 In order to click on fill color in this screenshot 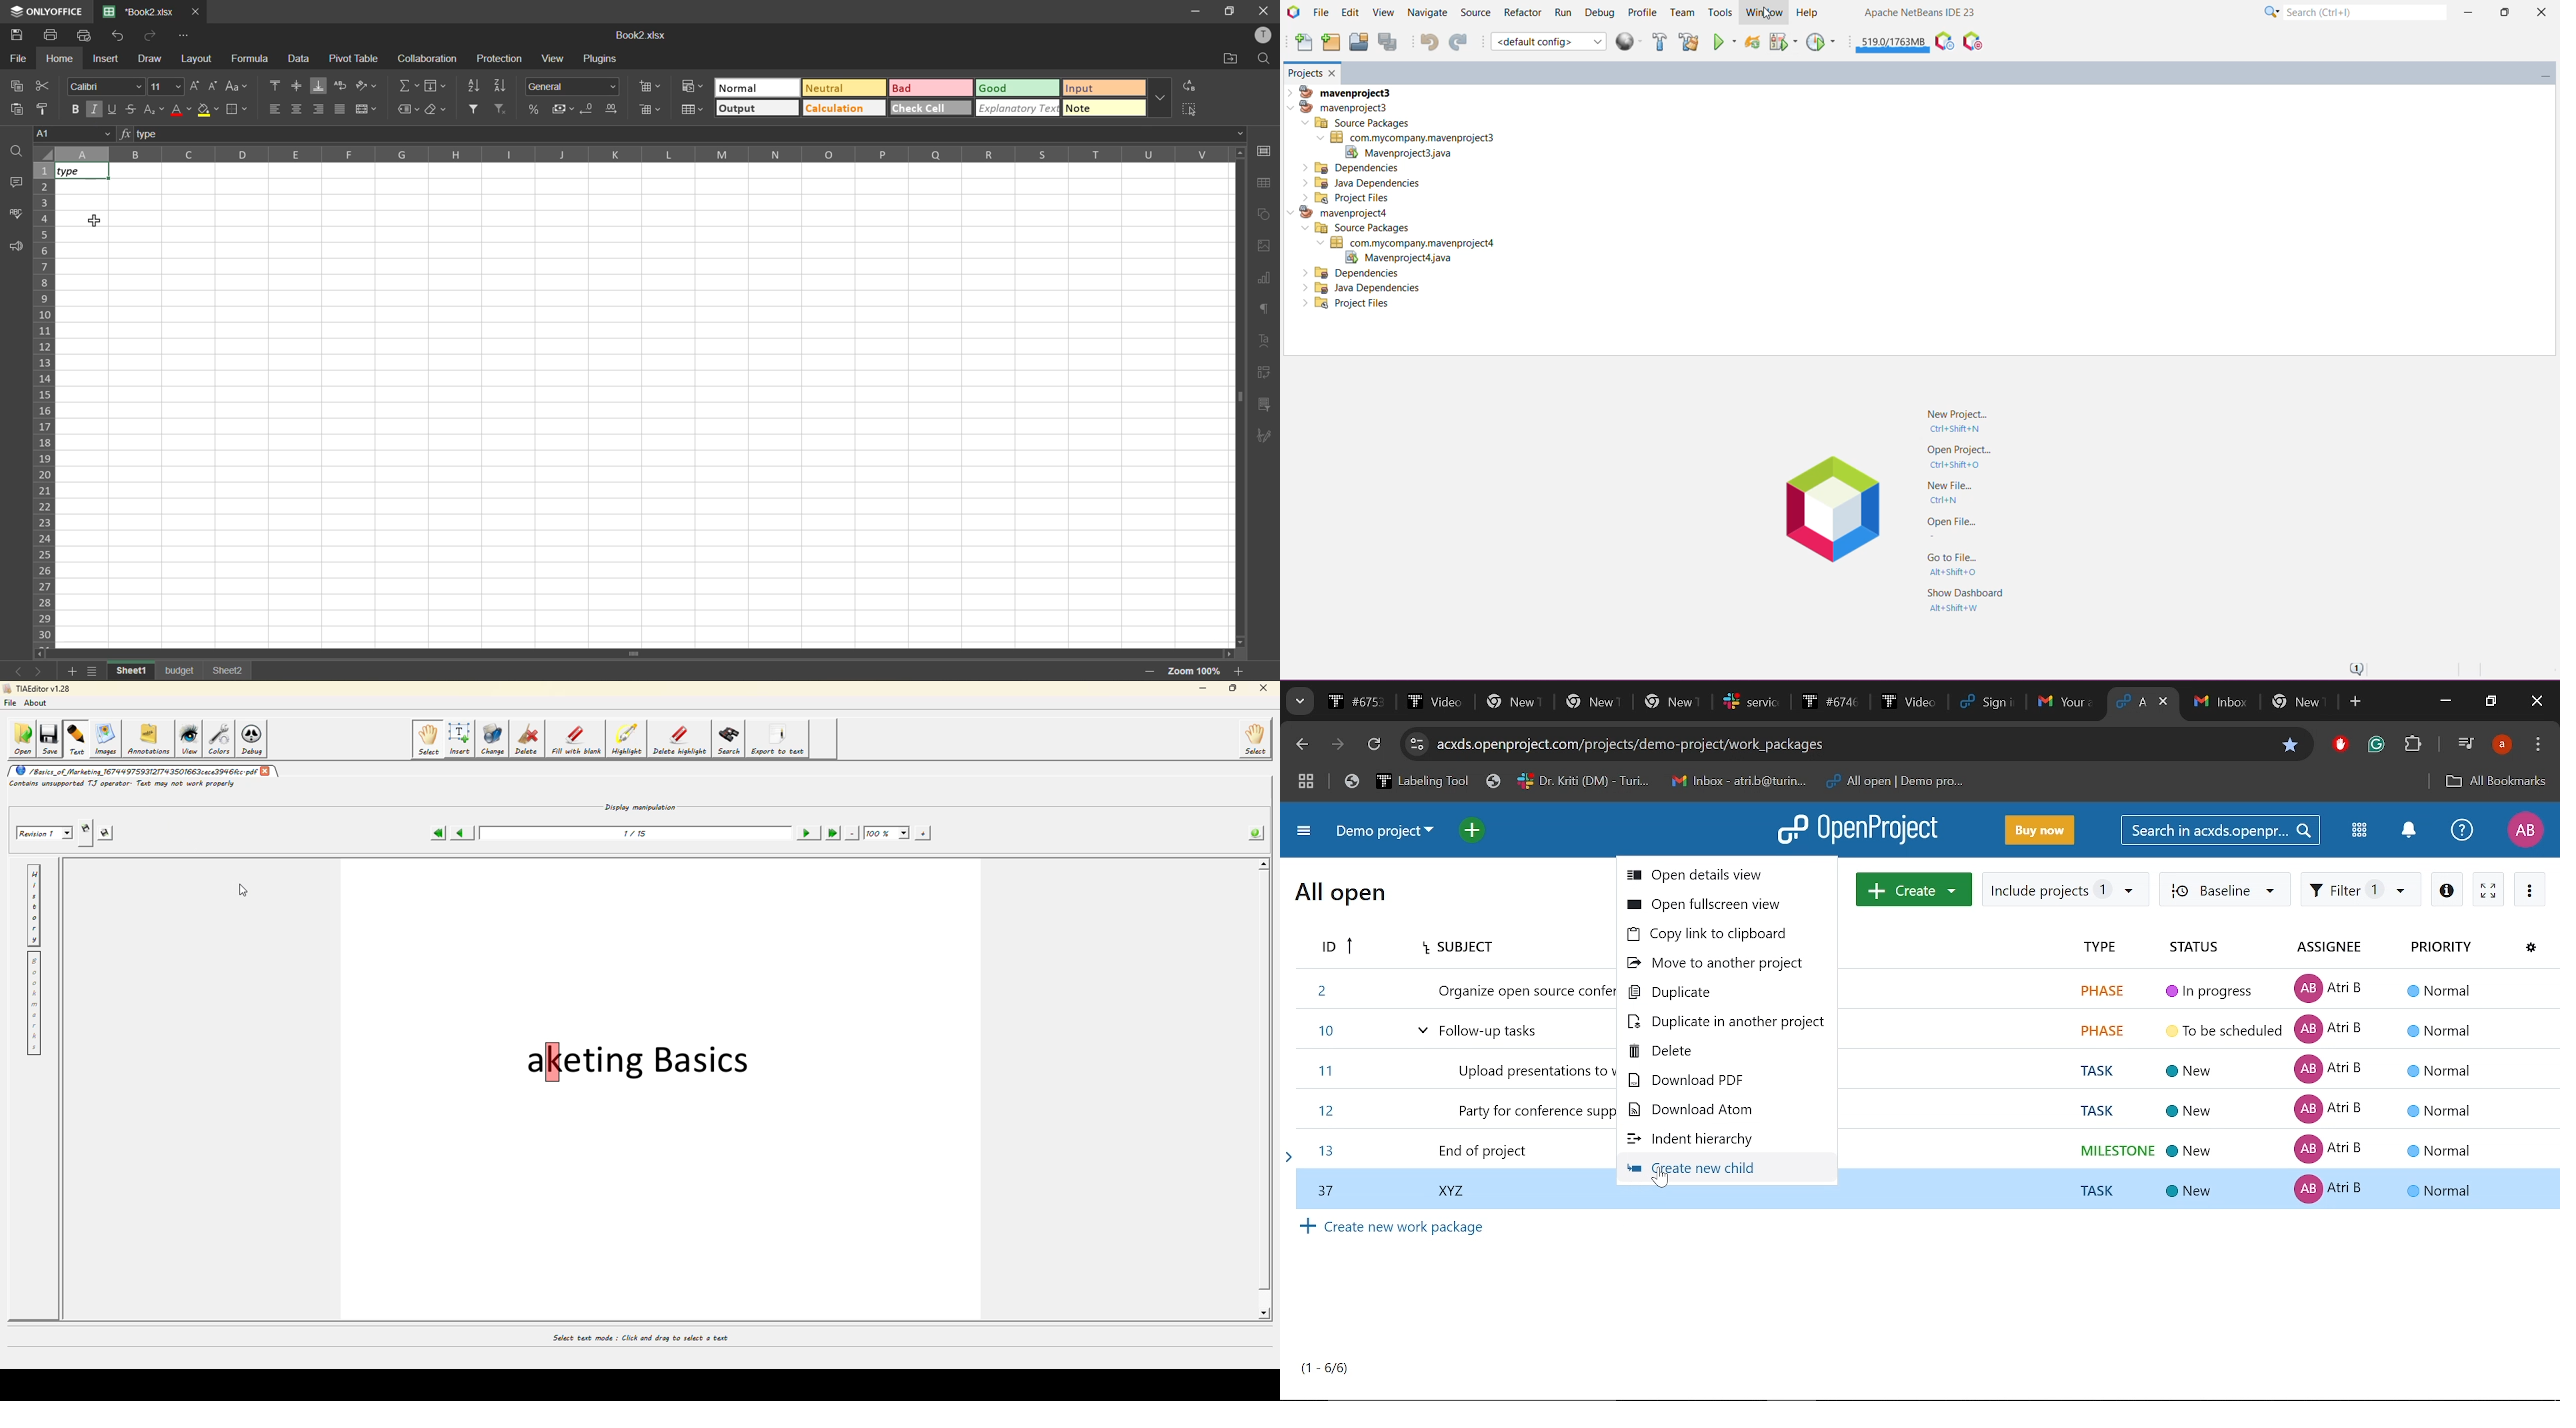, I will do `click(207, 109)`.